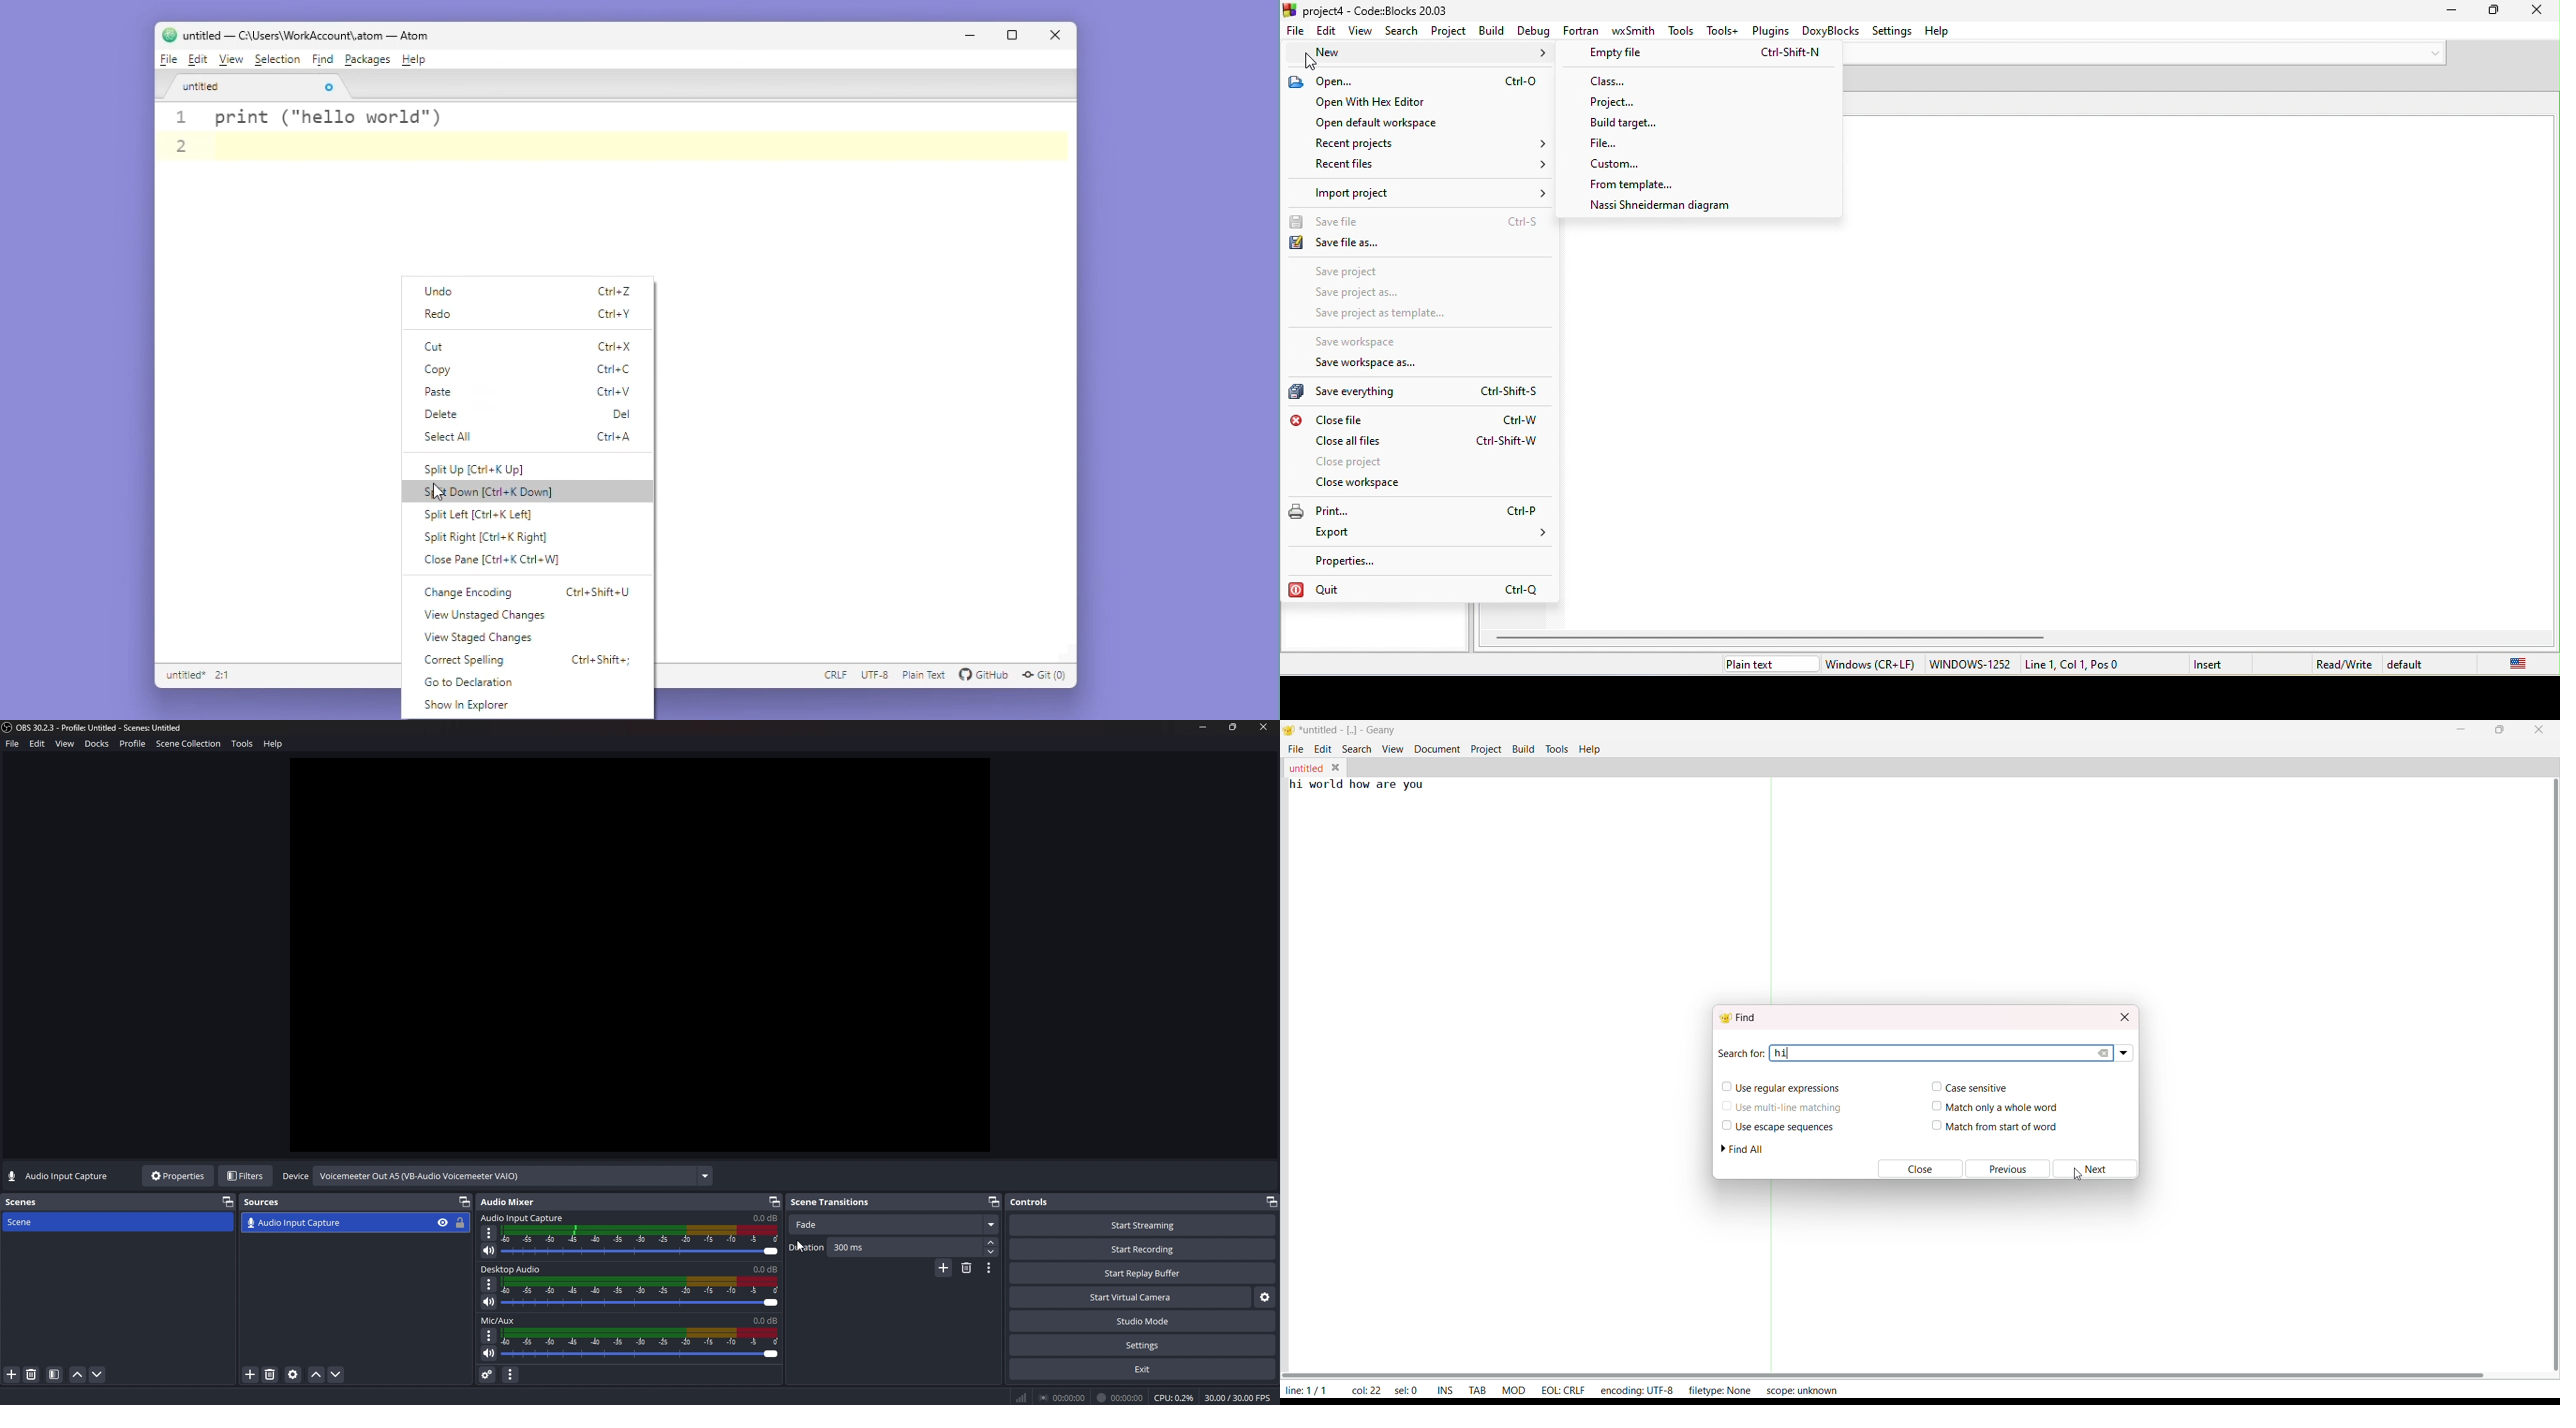  I want to click on ctrl+c, so click(618, 369).